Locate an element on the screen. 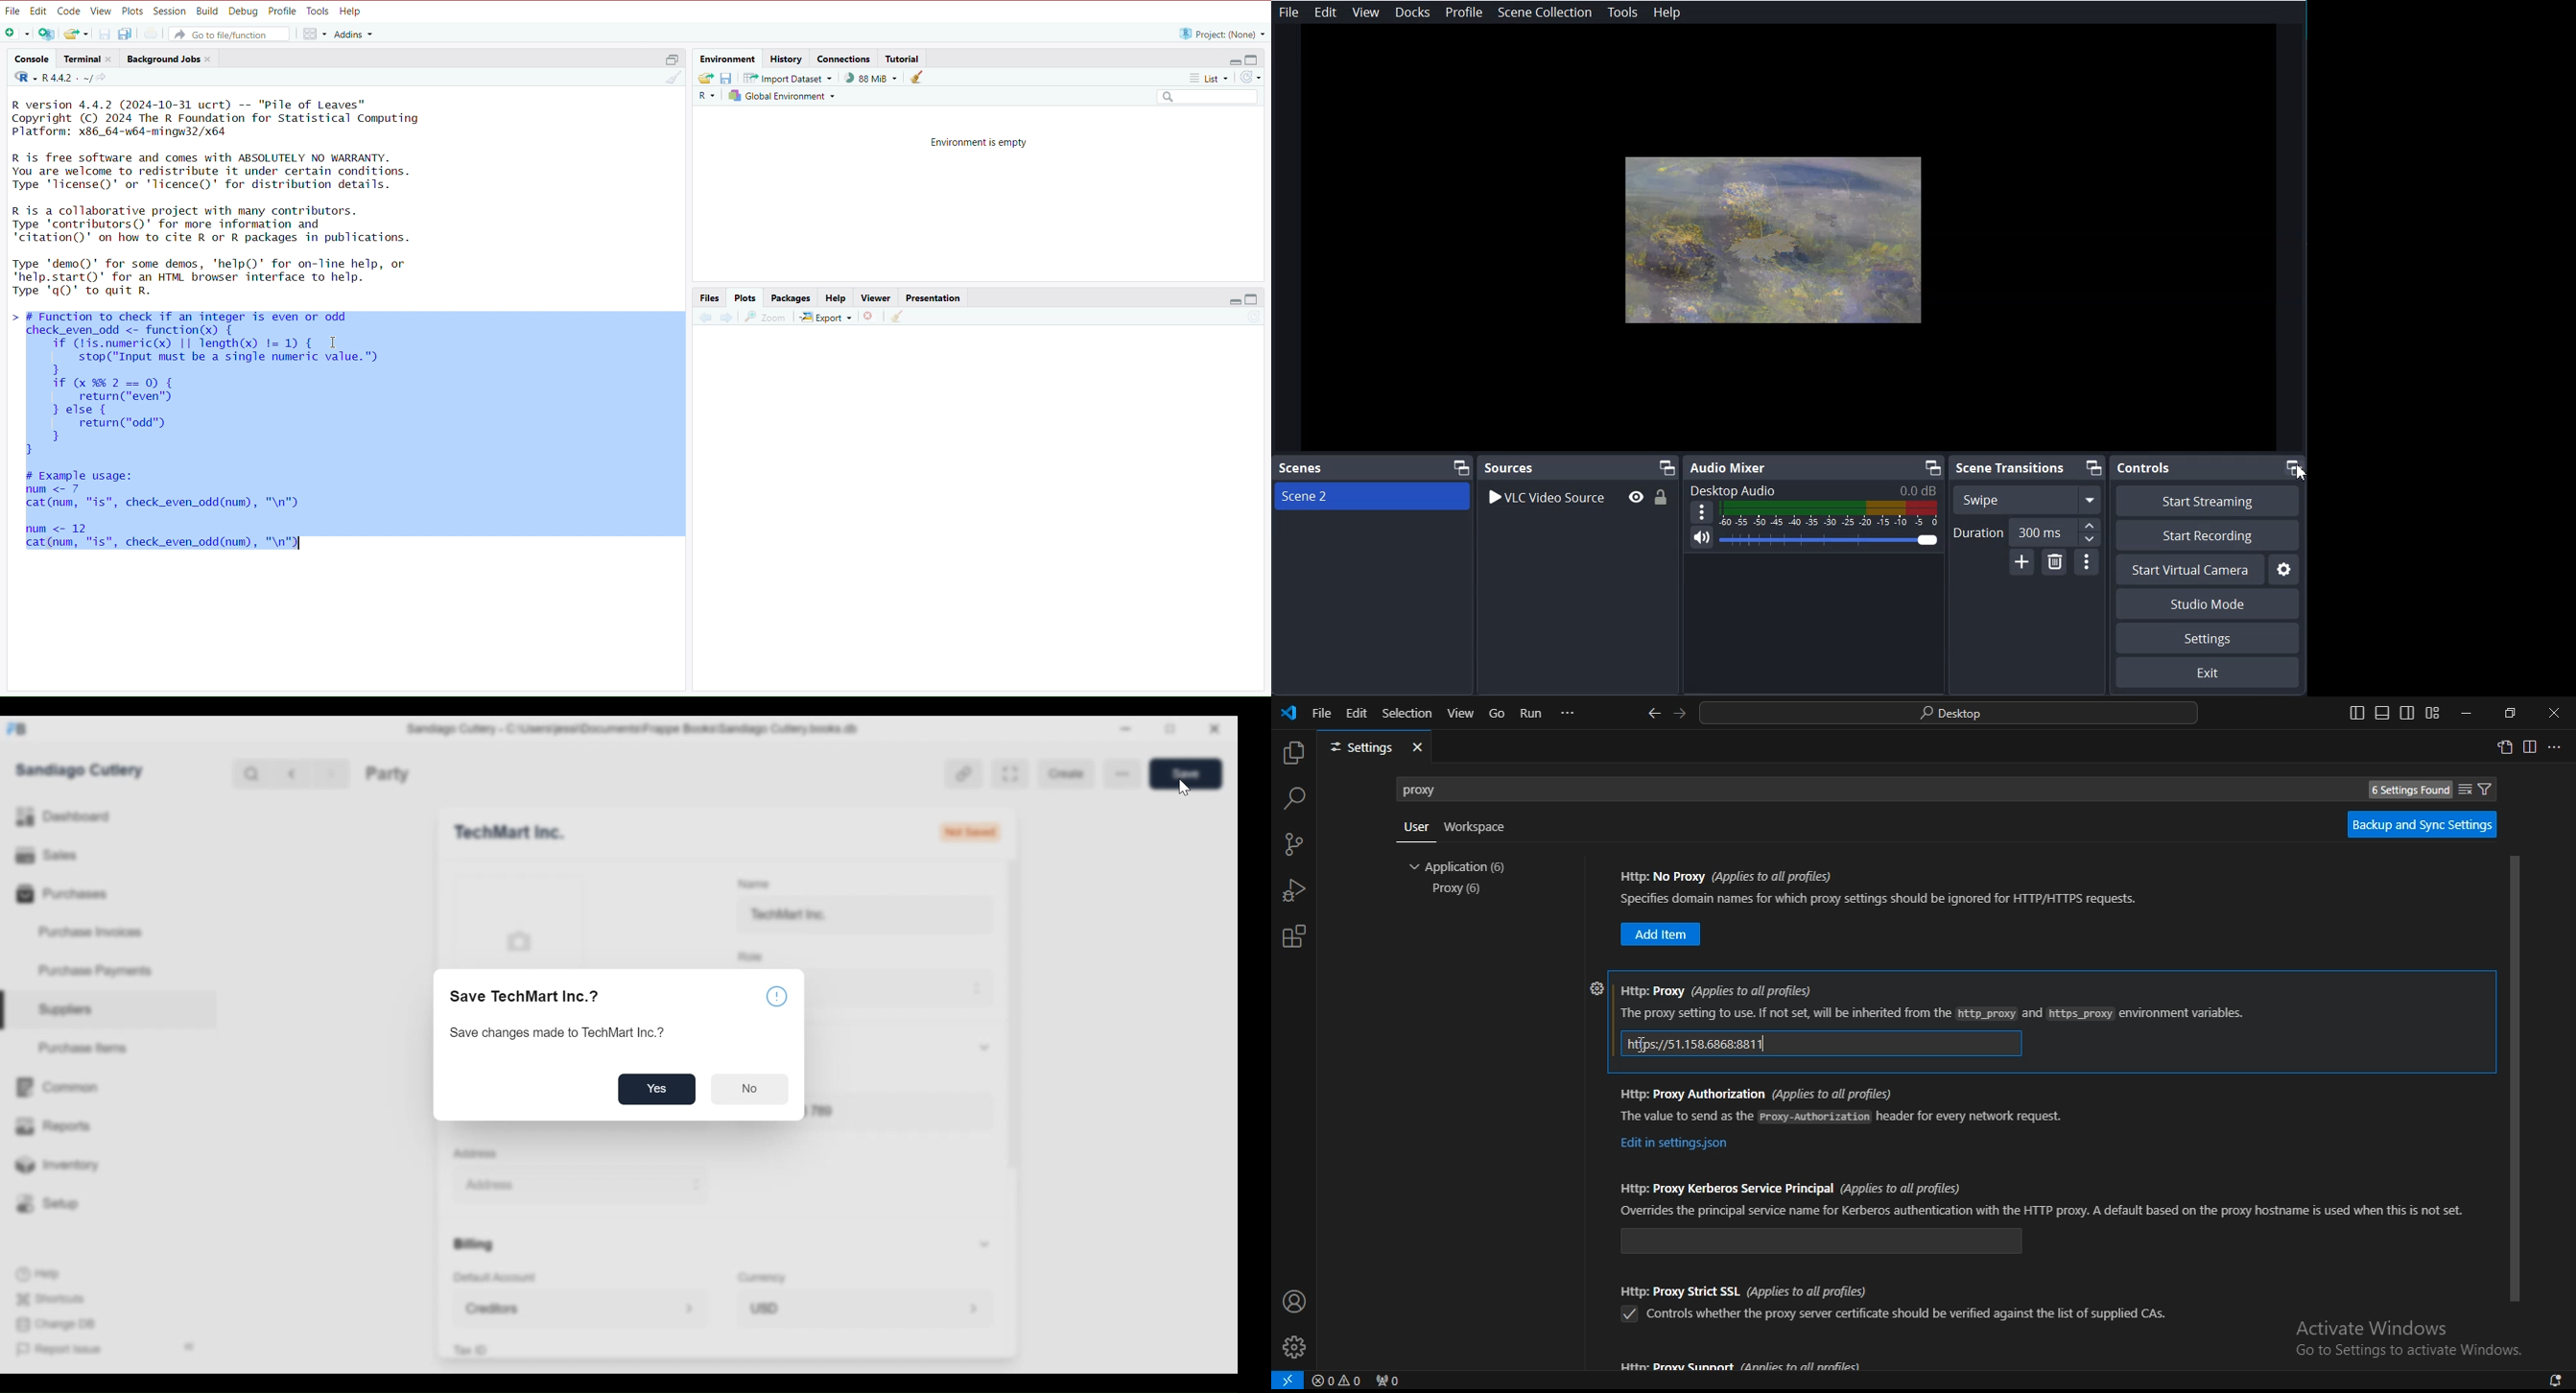  view the current working directory is located at coordinates (105, 79).